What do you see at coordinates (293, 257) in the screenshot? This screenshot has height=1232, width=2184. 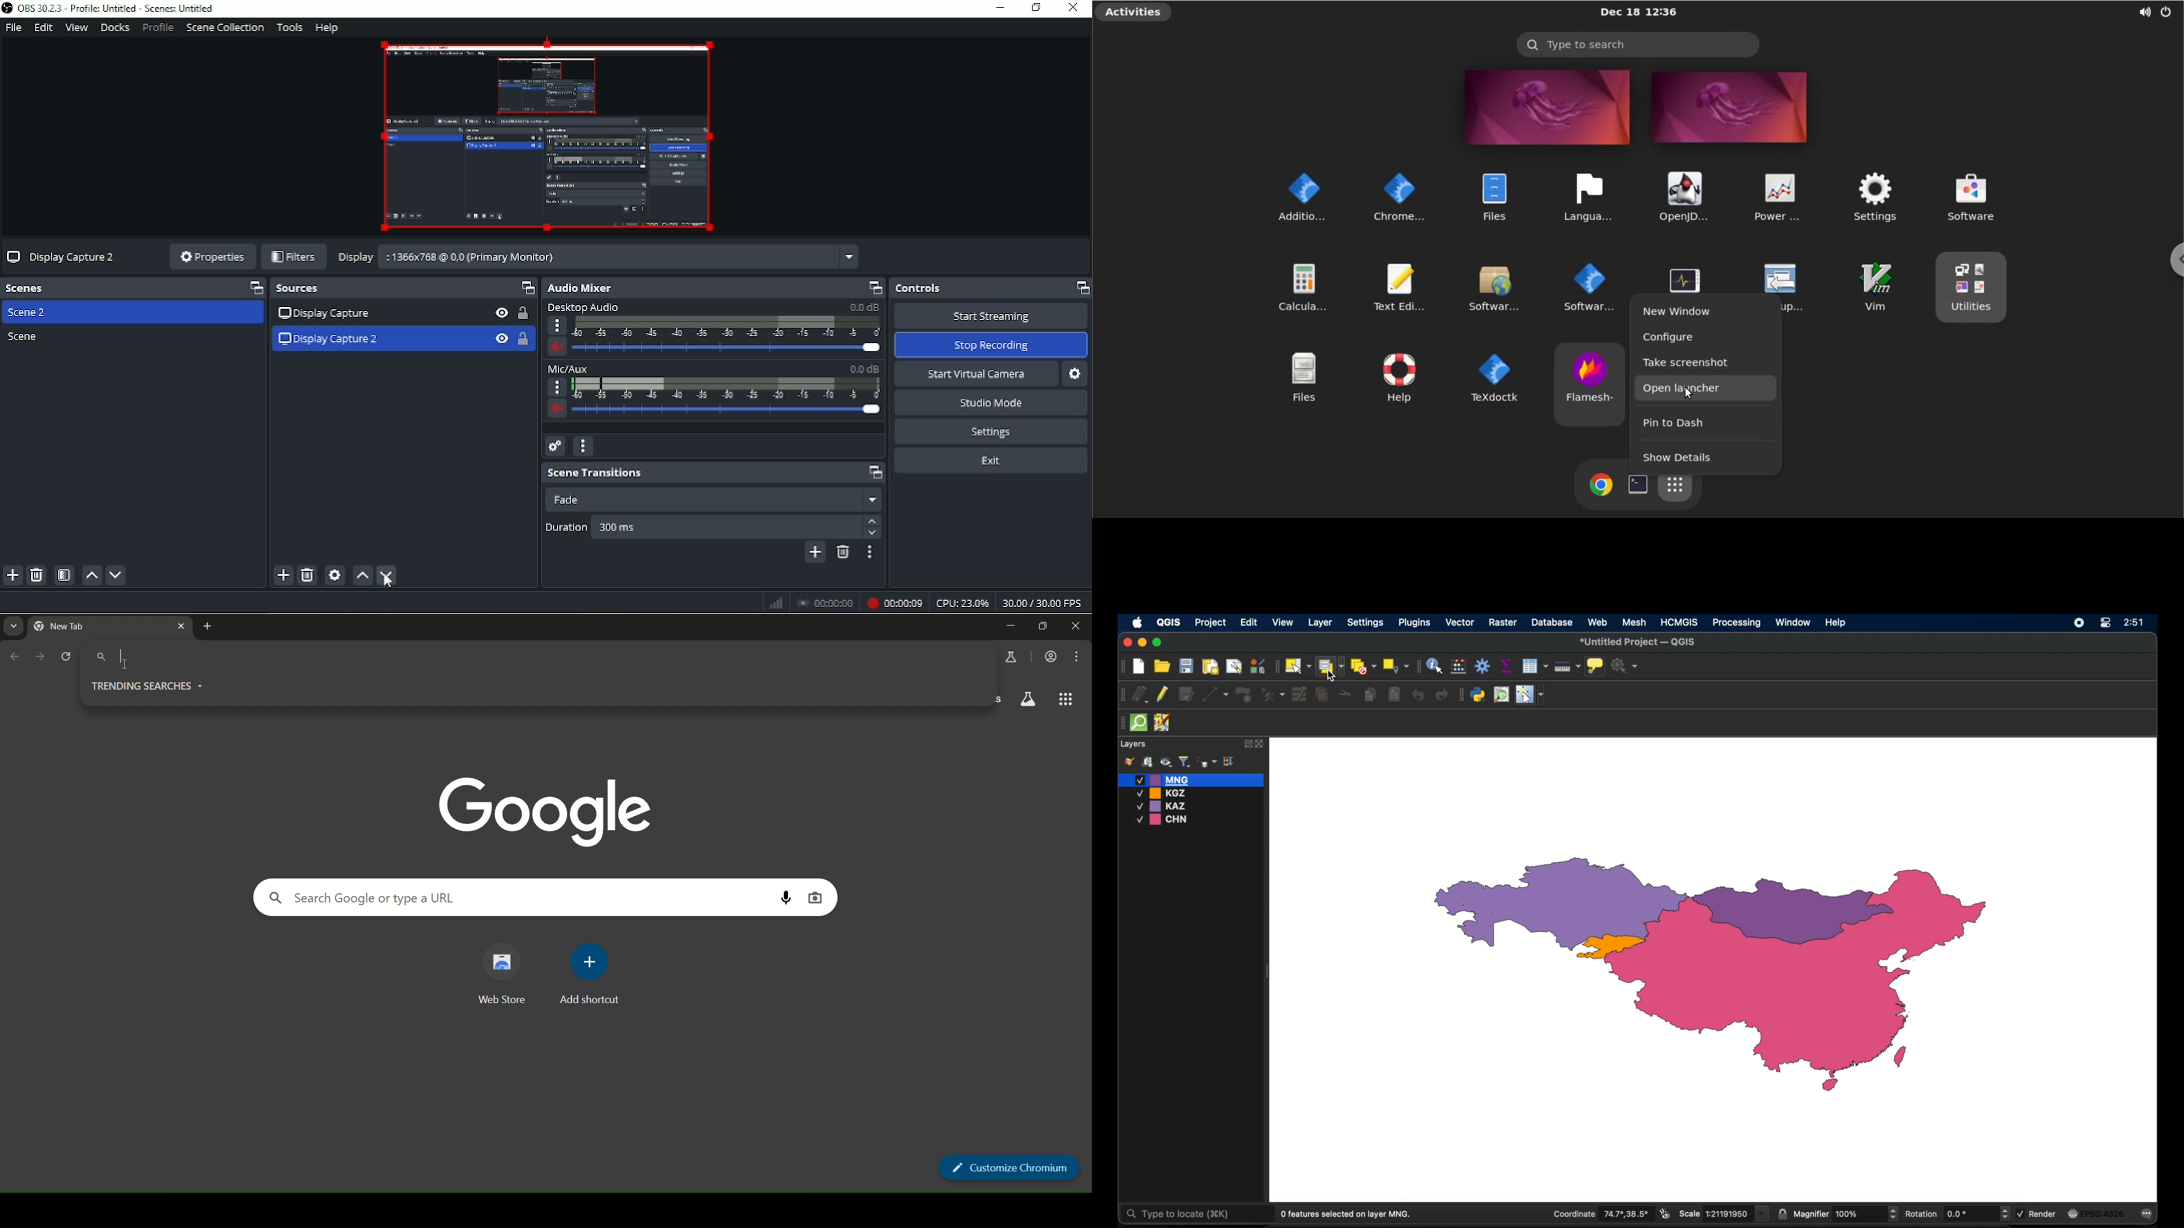 I see `Filters` at bounding box center [293, 257].